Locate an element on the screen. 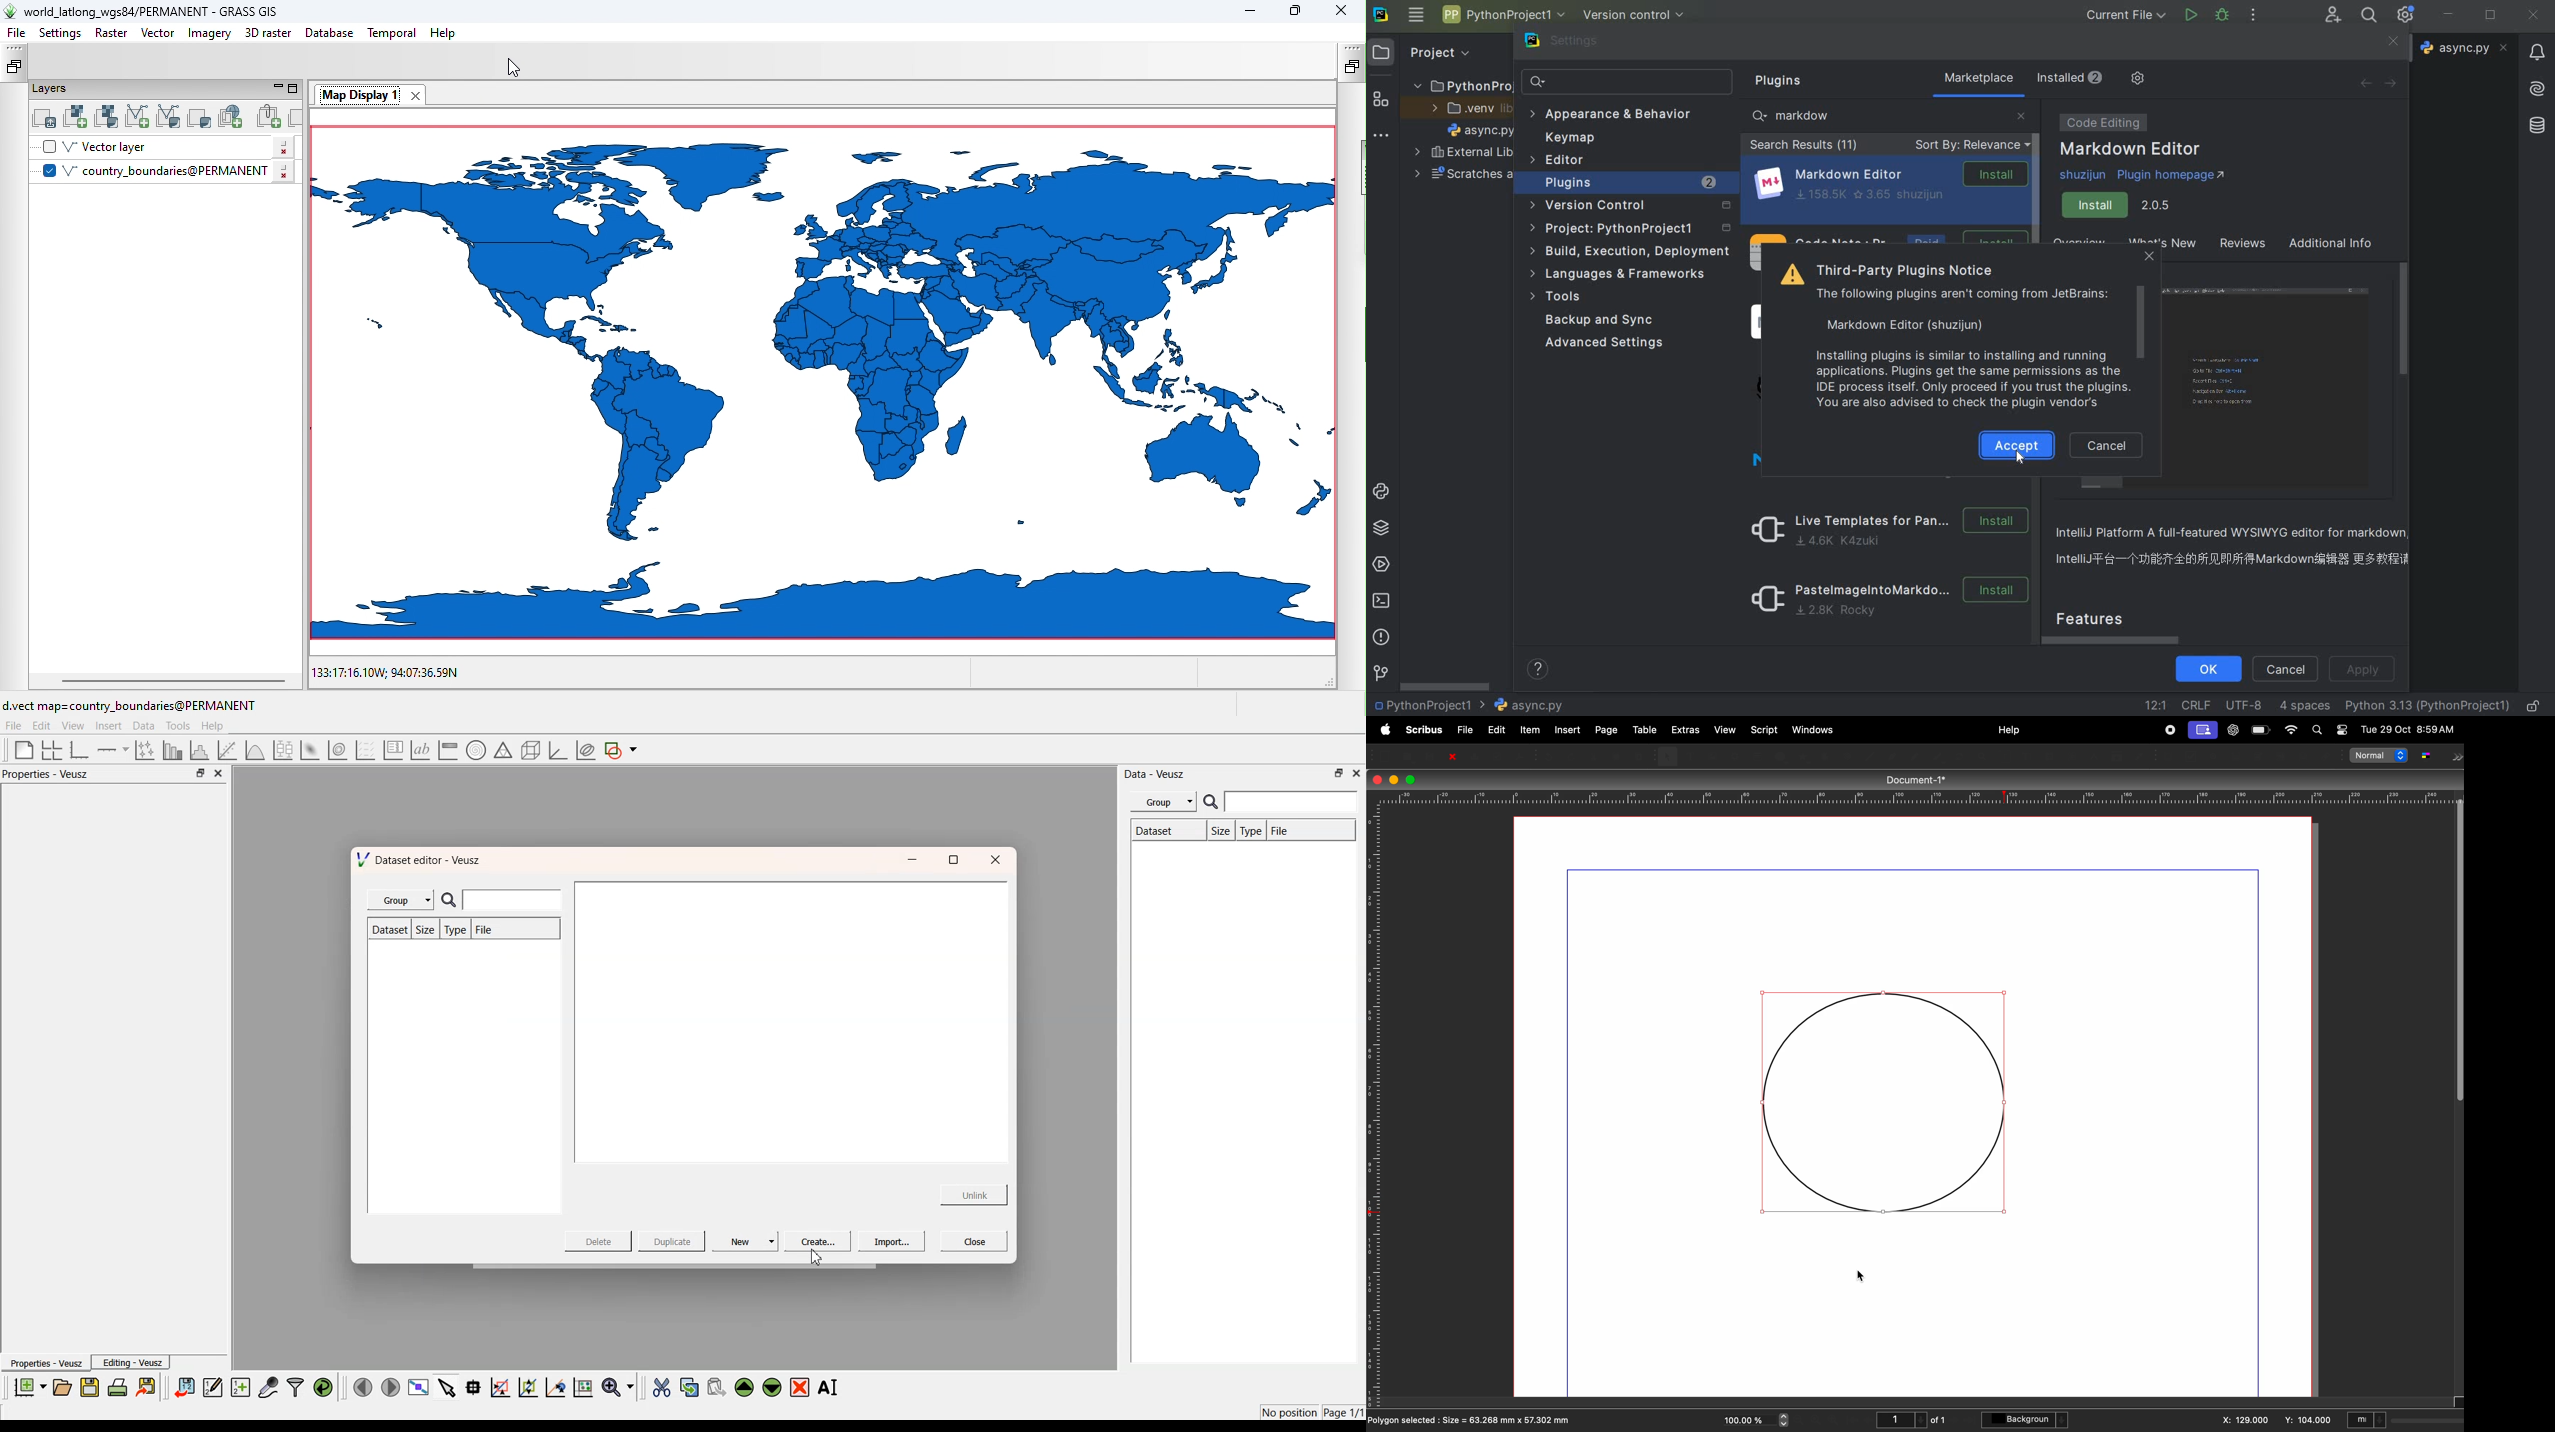 The image size is (2576, 1456). installed (2) is located at coordinates (2069, 78).